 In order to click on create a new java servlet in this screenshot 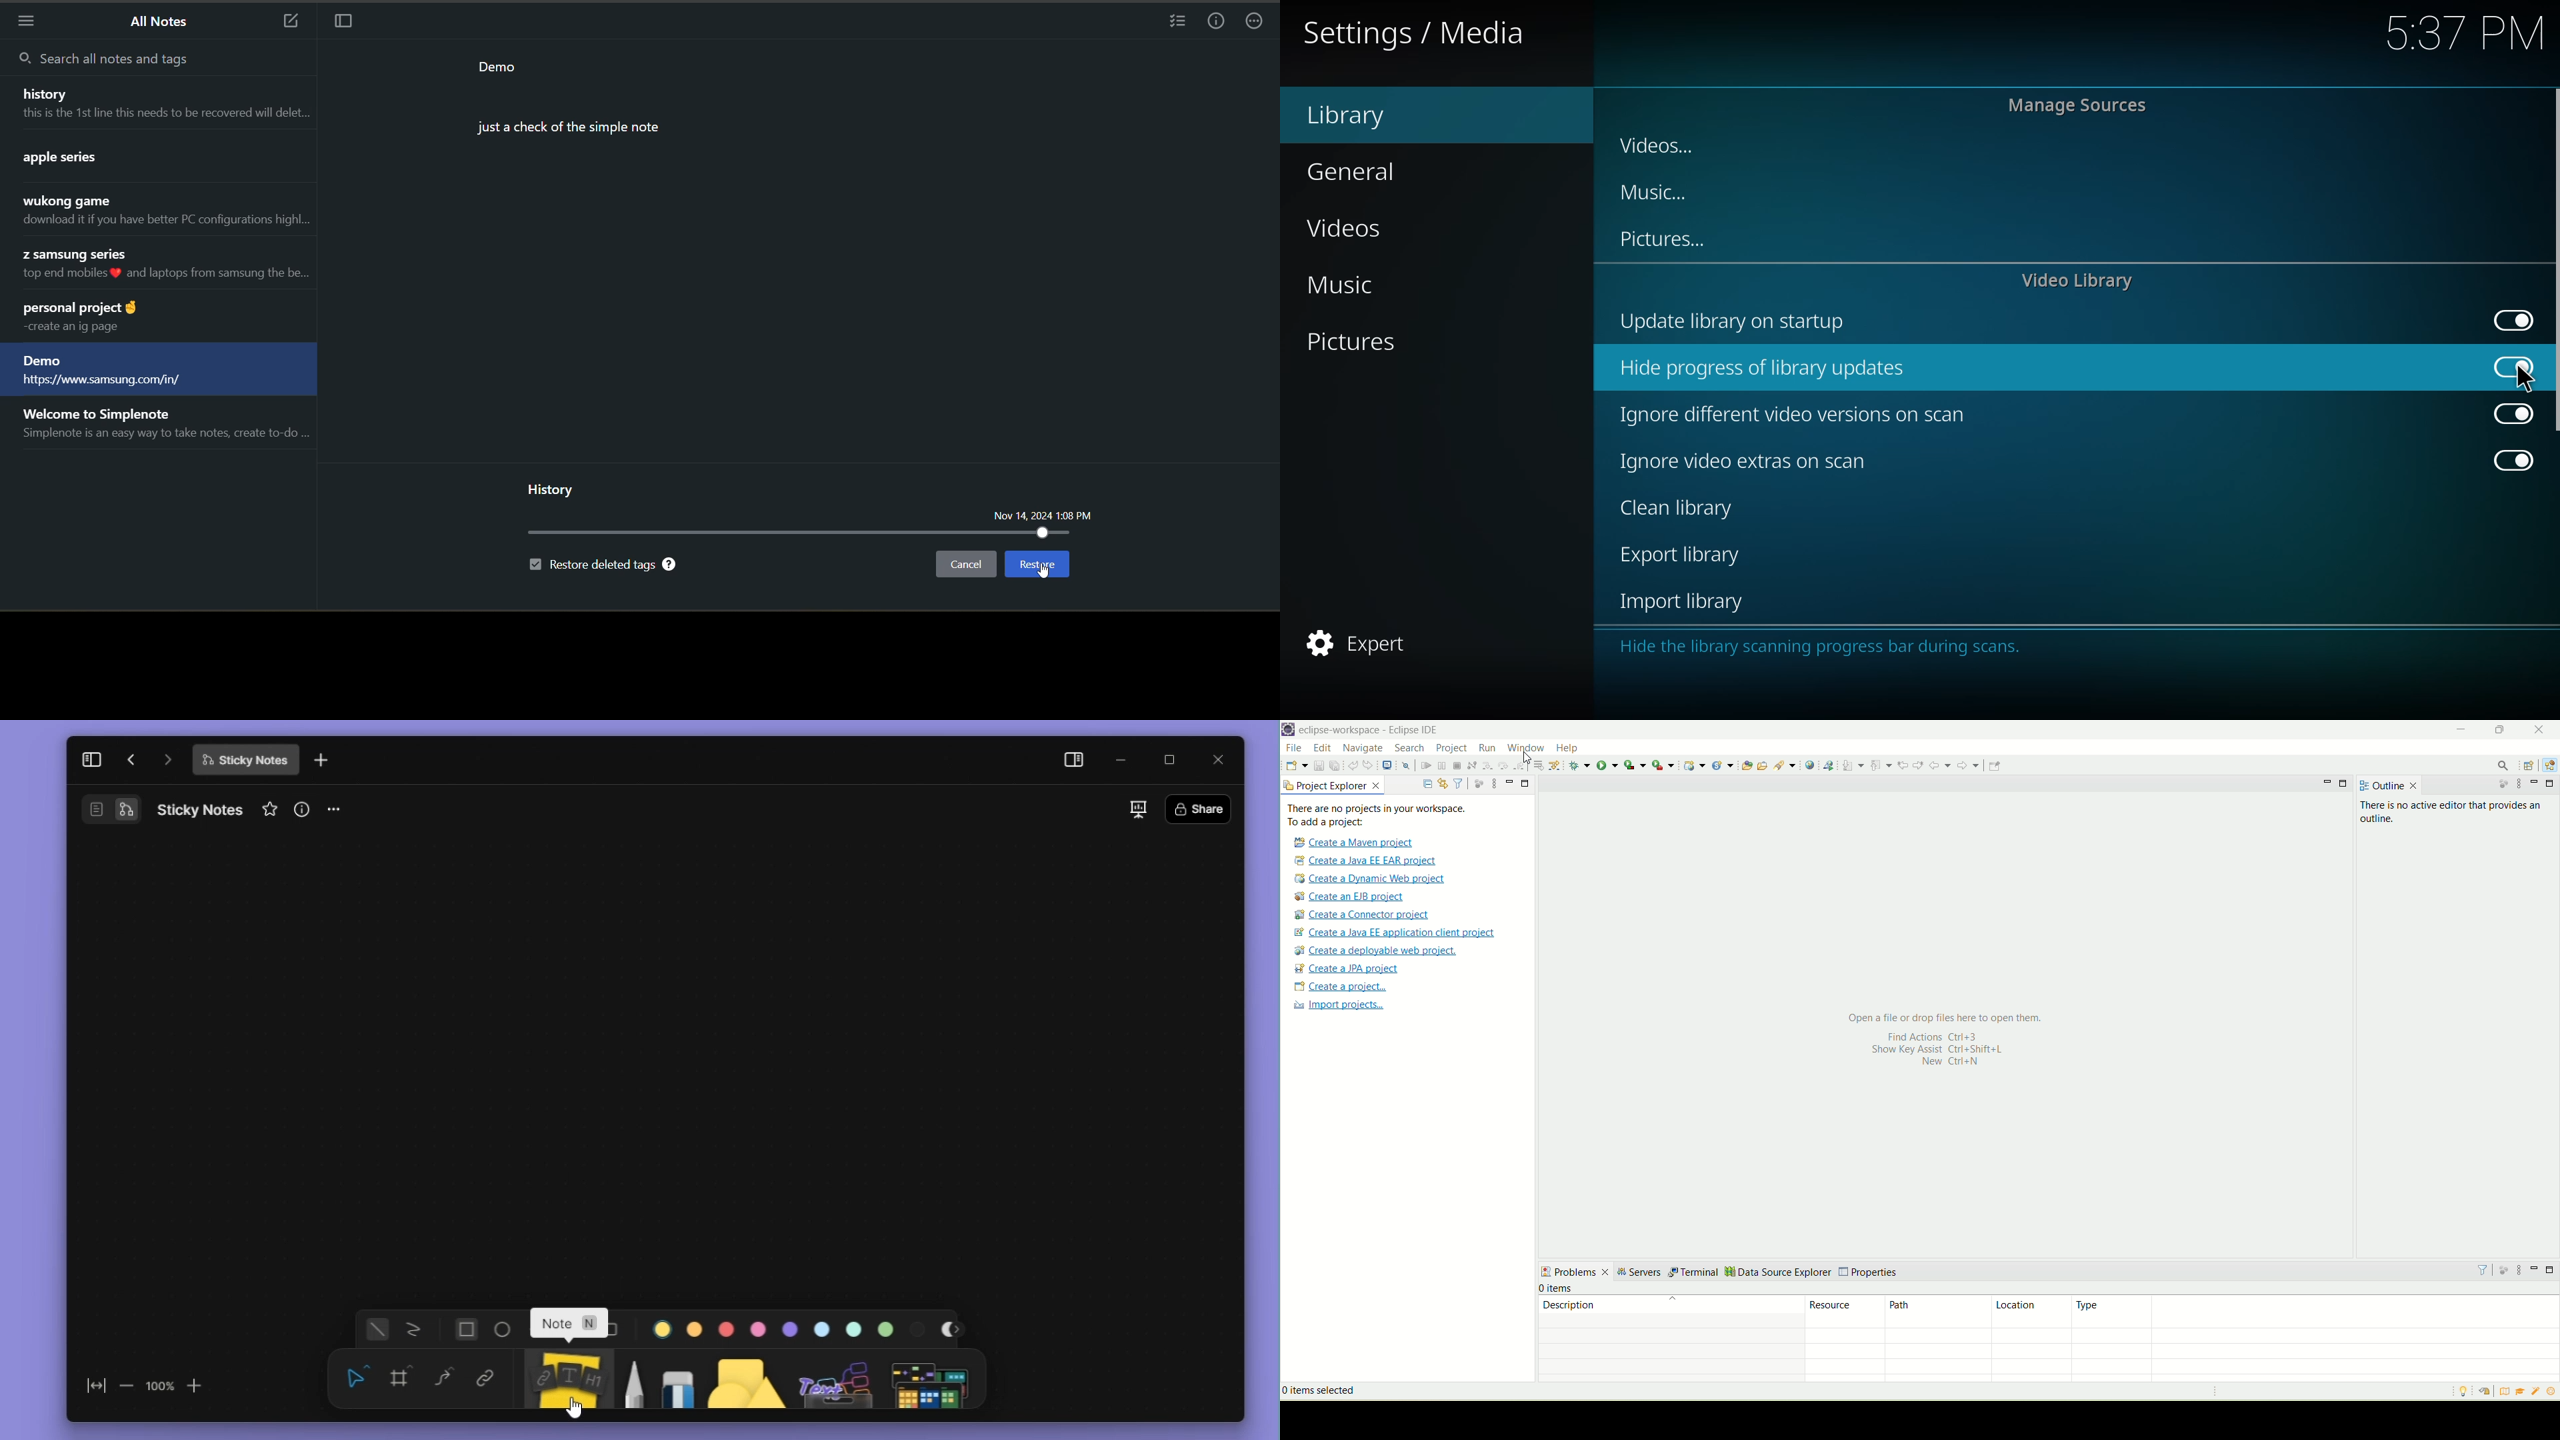, I will do `click(1721, 765)`.